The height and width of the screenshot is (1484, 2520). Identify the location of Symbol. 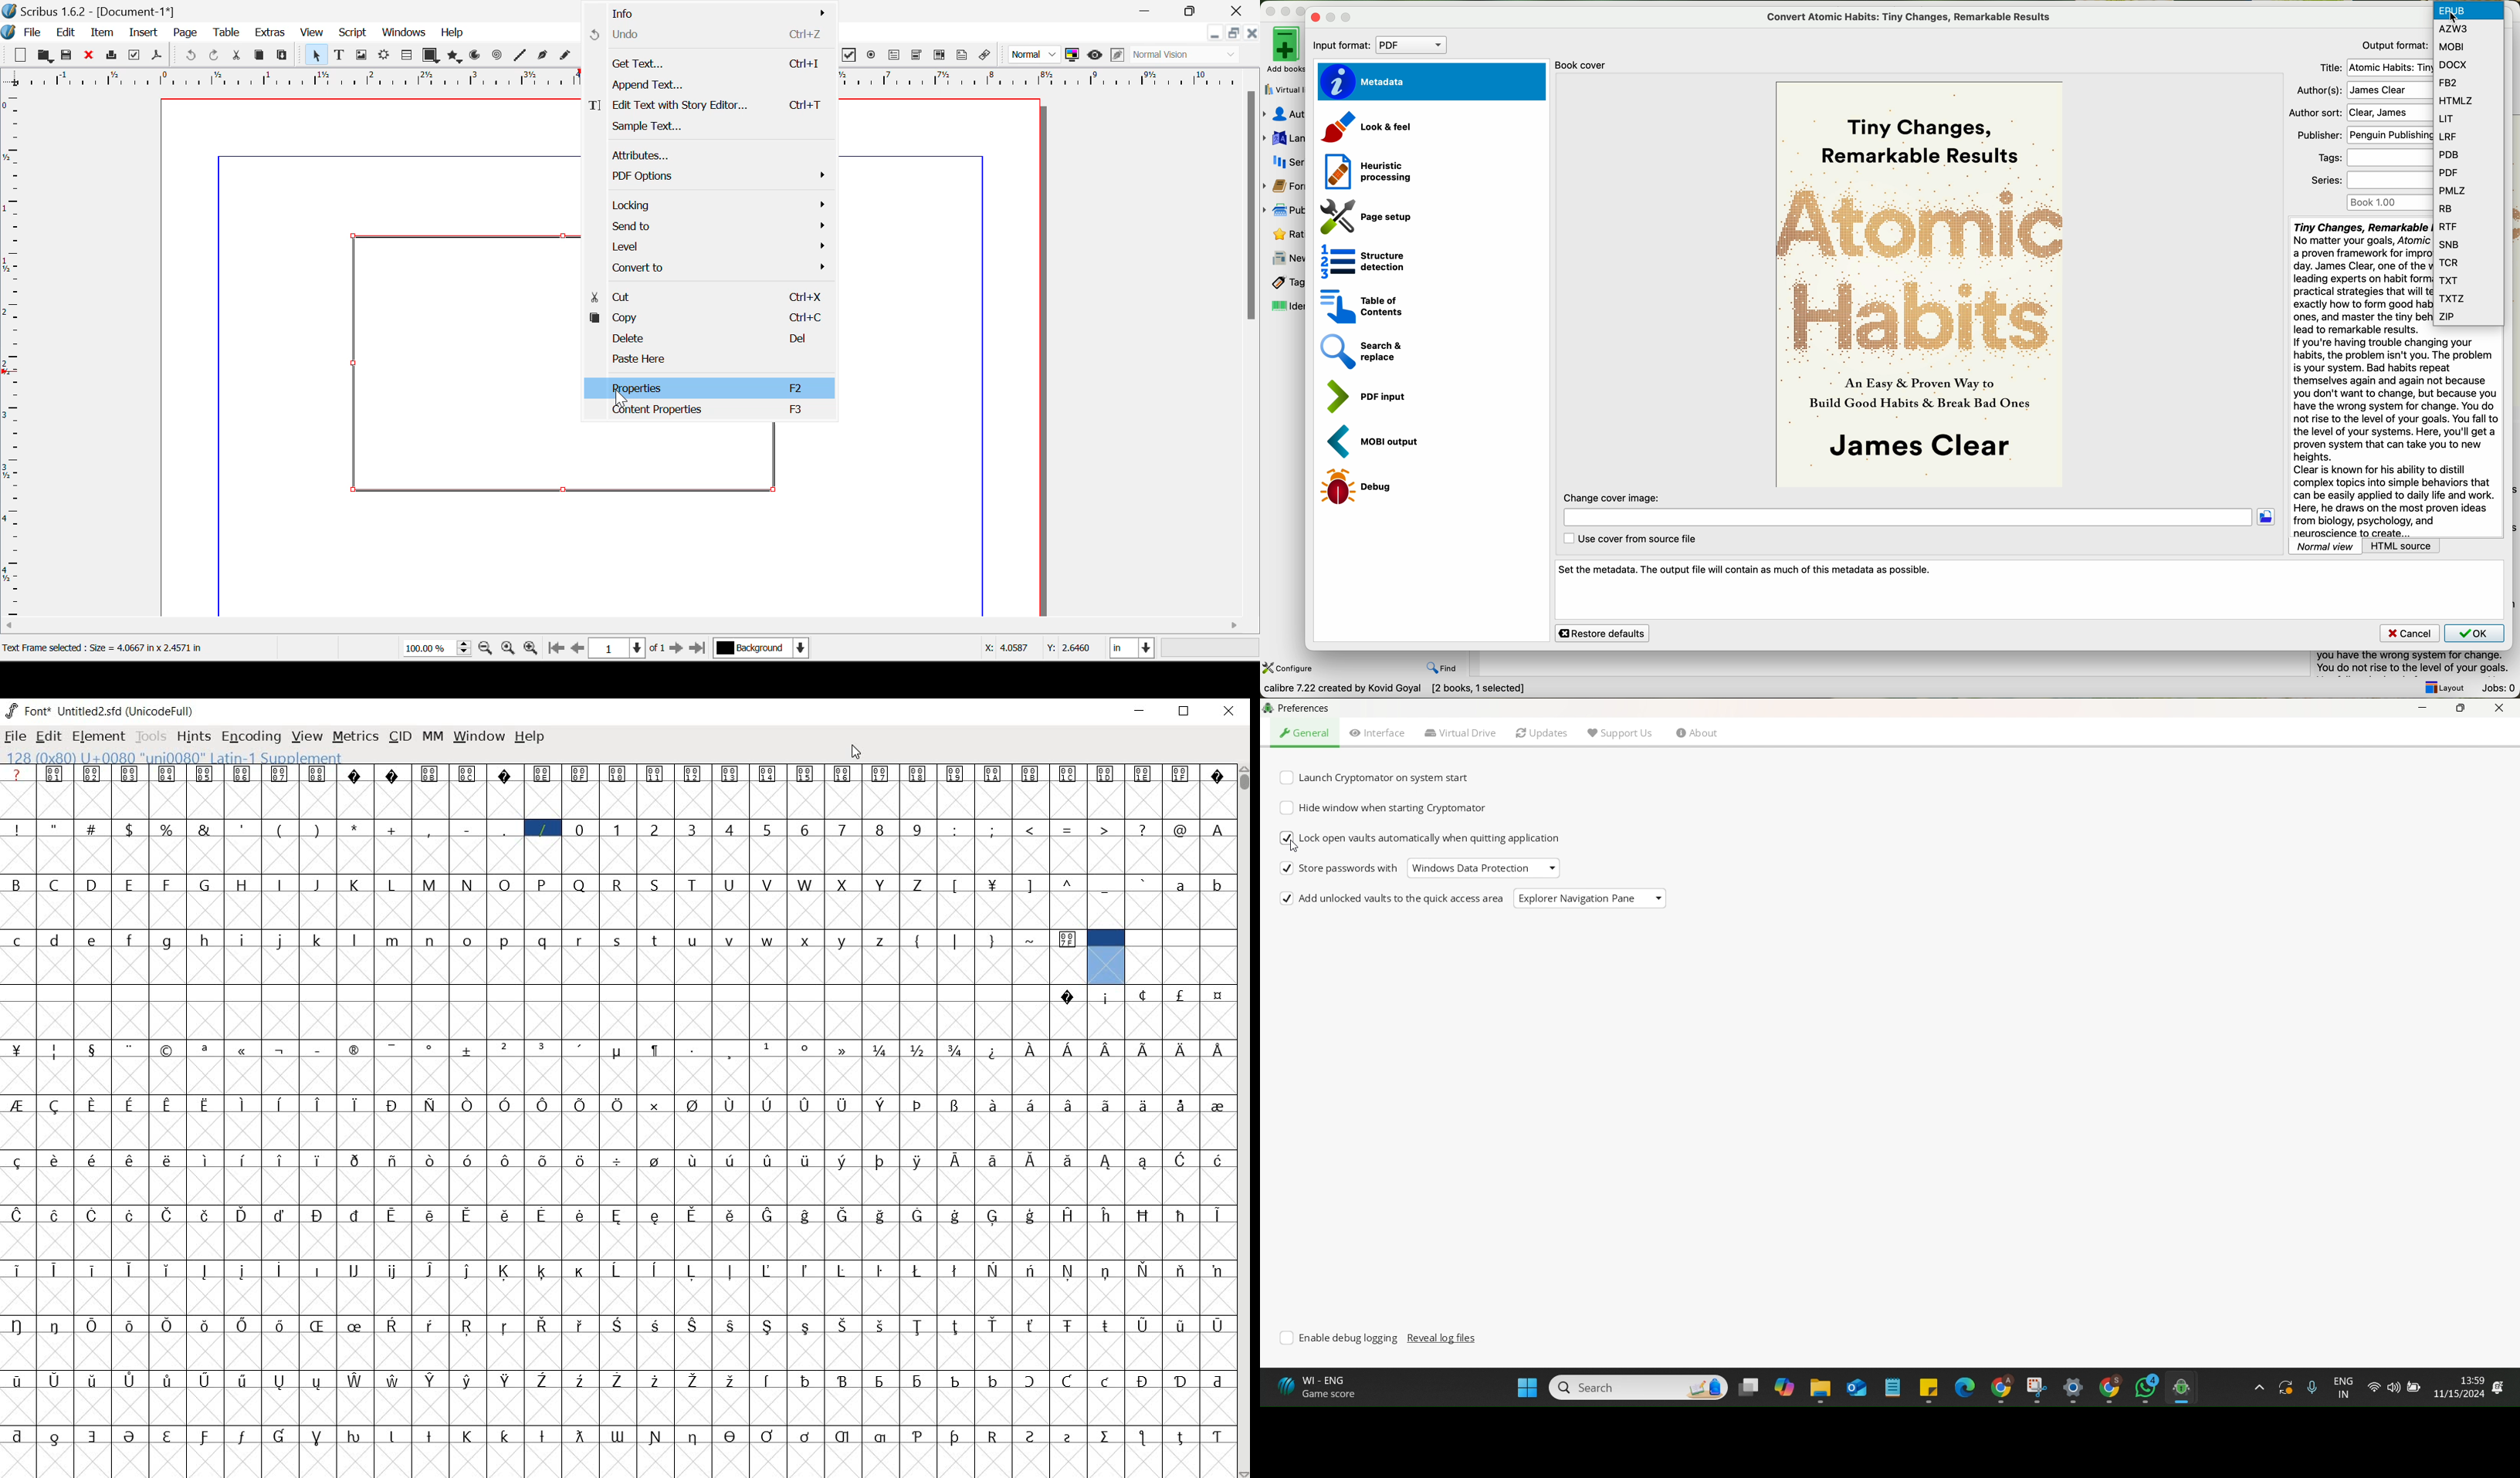
(206, 1325).